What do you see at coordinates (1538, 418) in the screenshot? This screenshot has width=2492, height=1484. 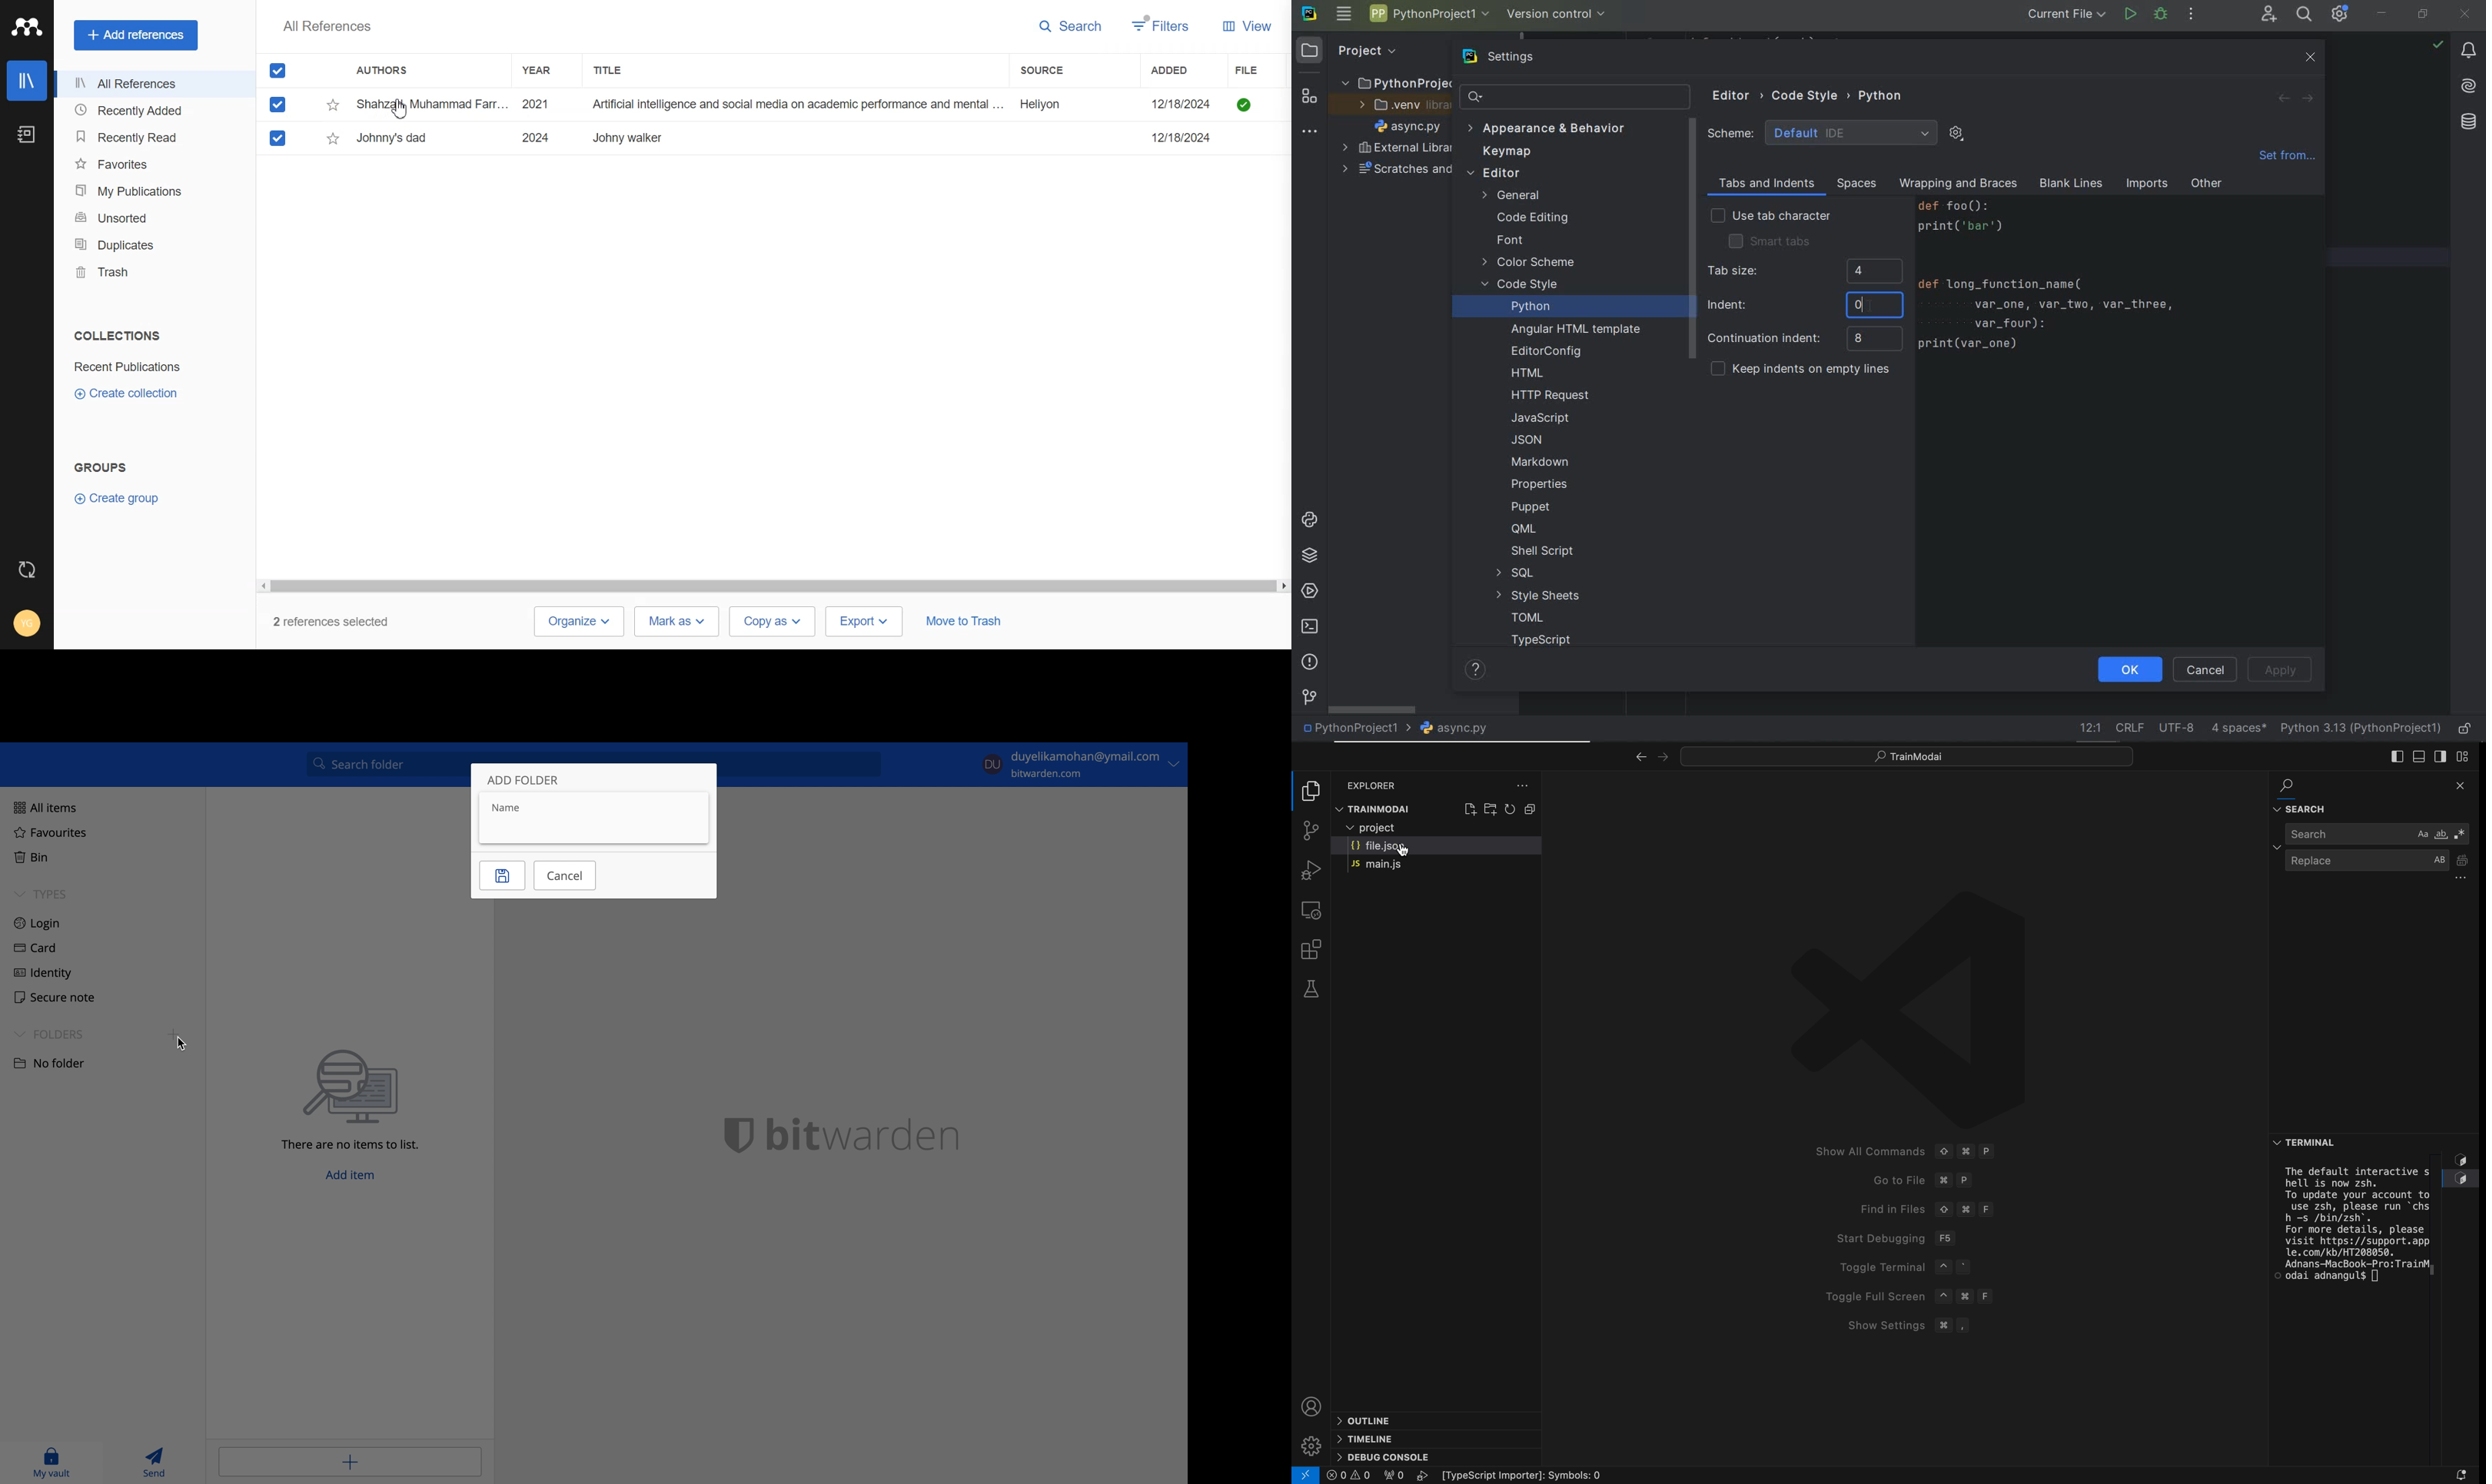 I see `JAVASCRIPT` at bounding box center [1538, 418].